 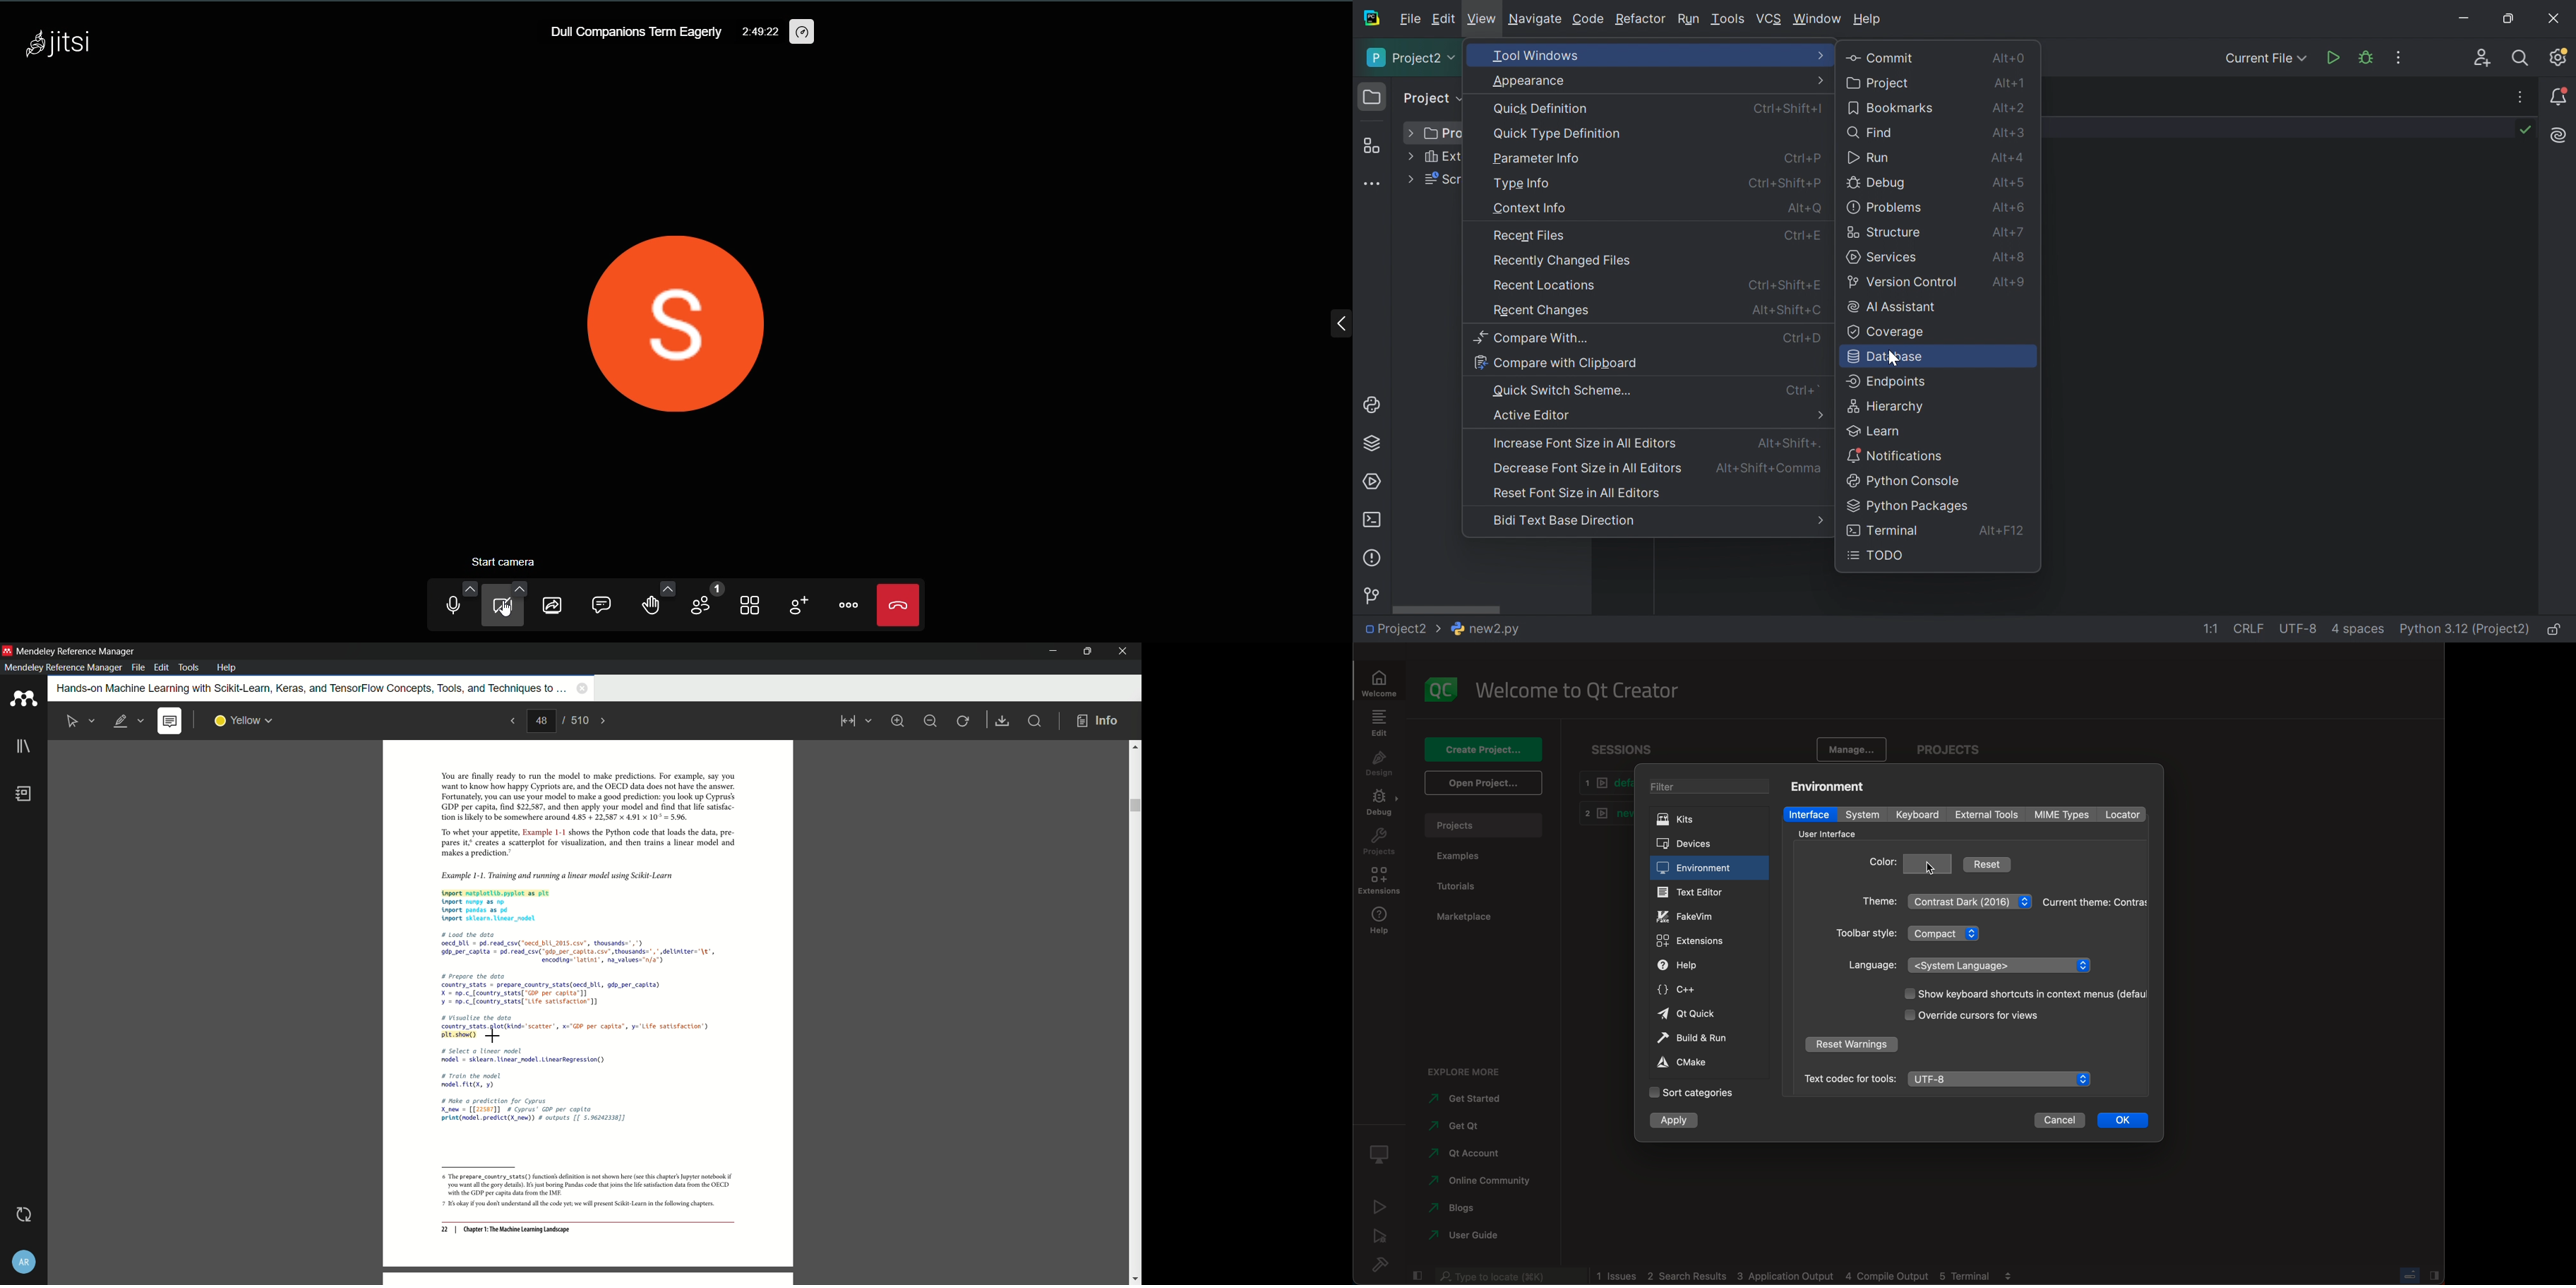 What do you see at coordinates (2299, 628) in the screenshot?
I see `UTF-8` at bounding box center [2299, 628].